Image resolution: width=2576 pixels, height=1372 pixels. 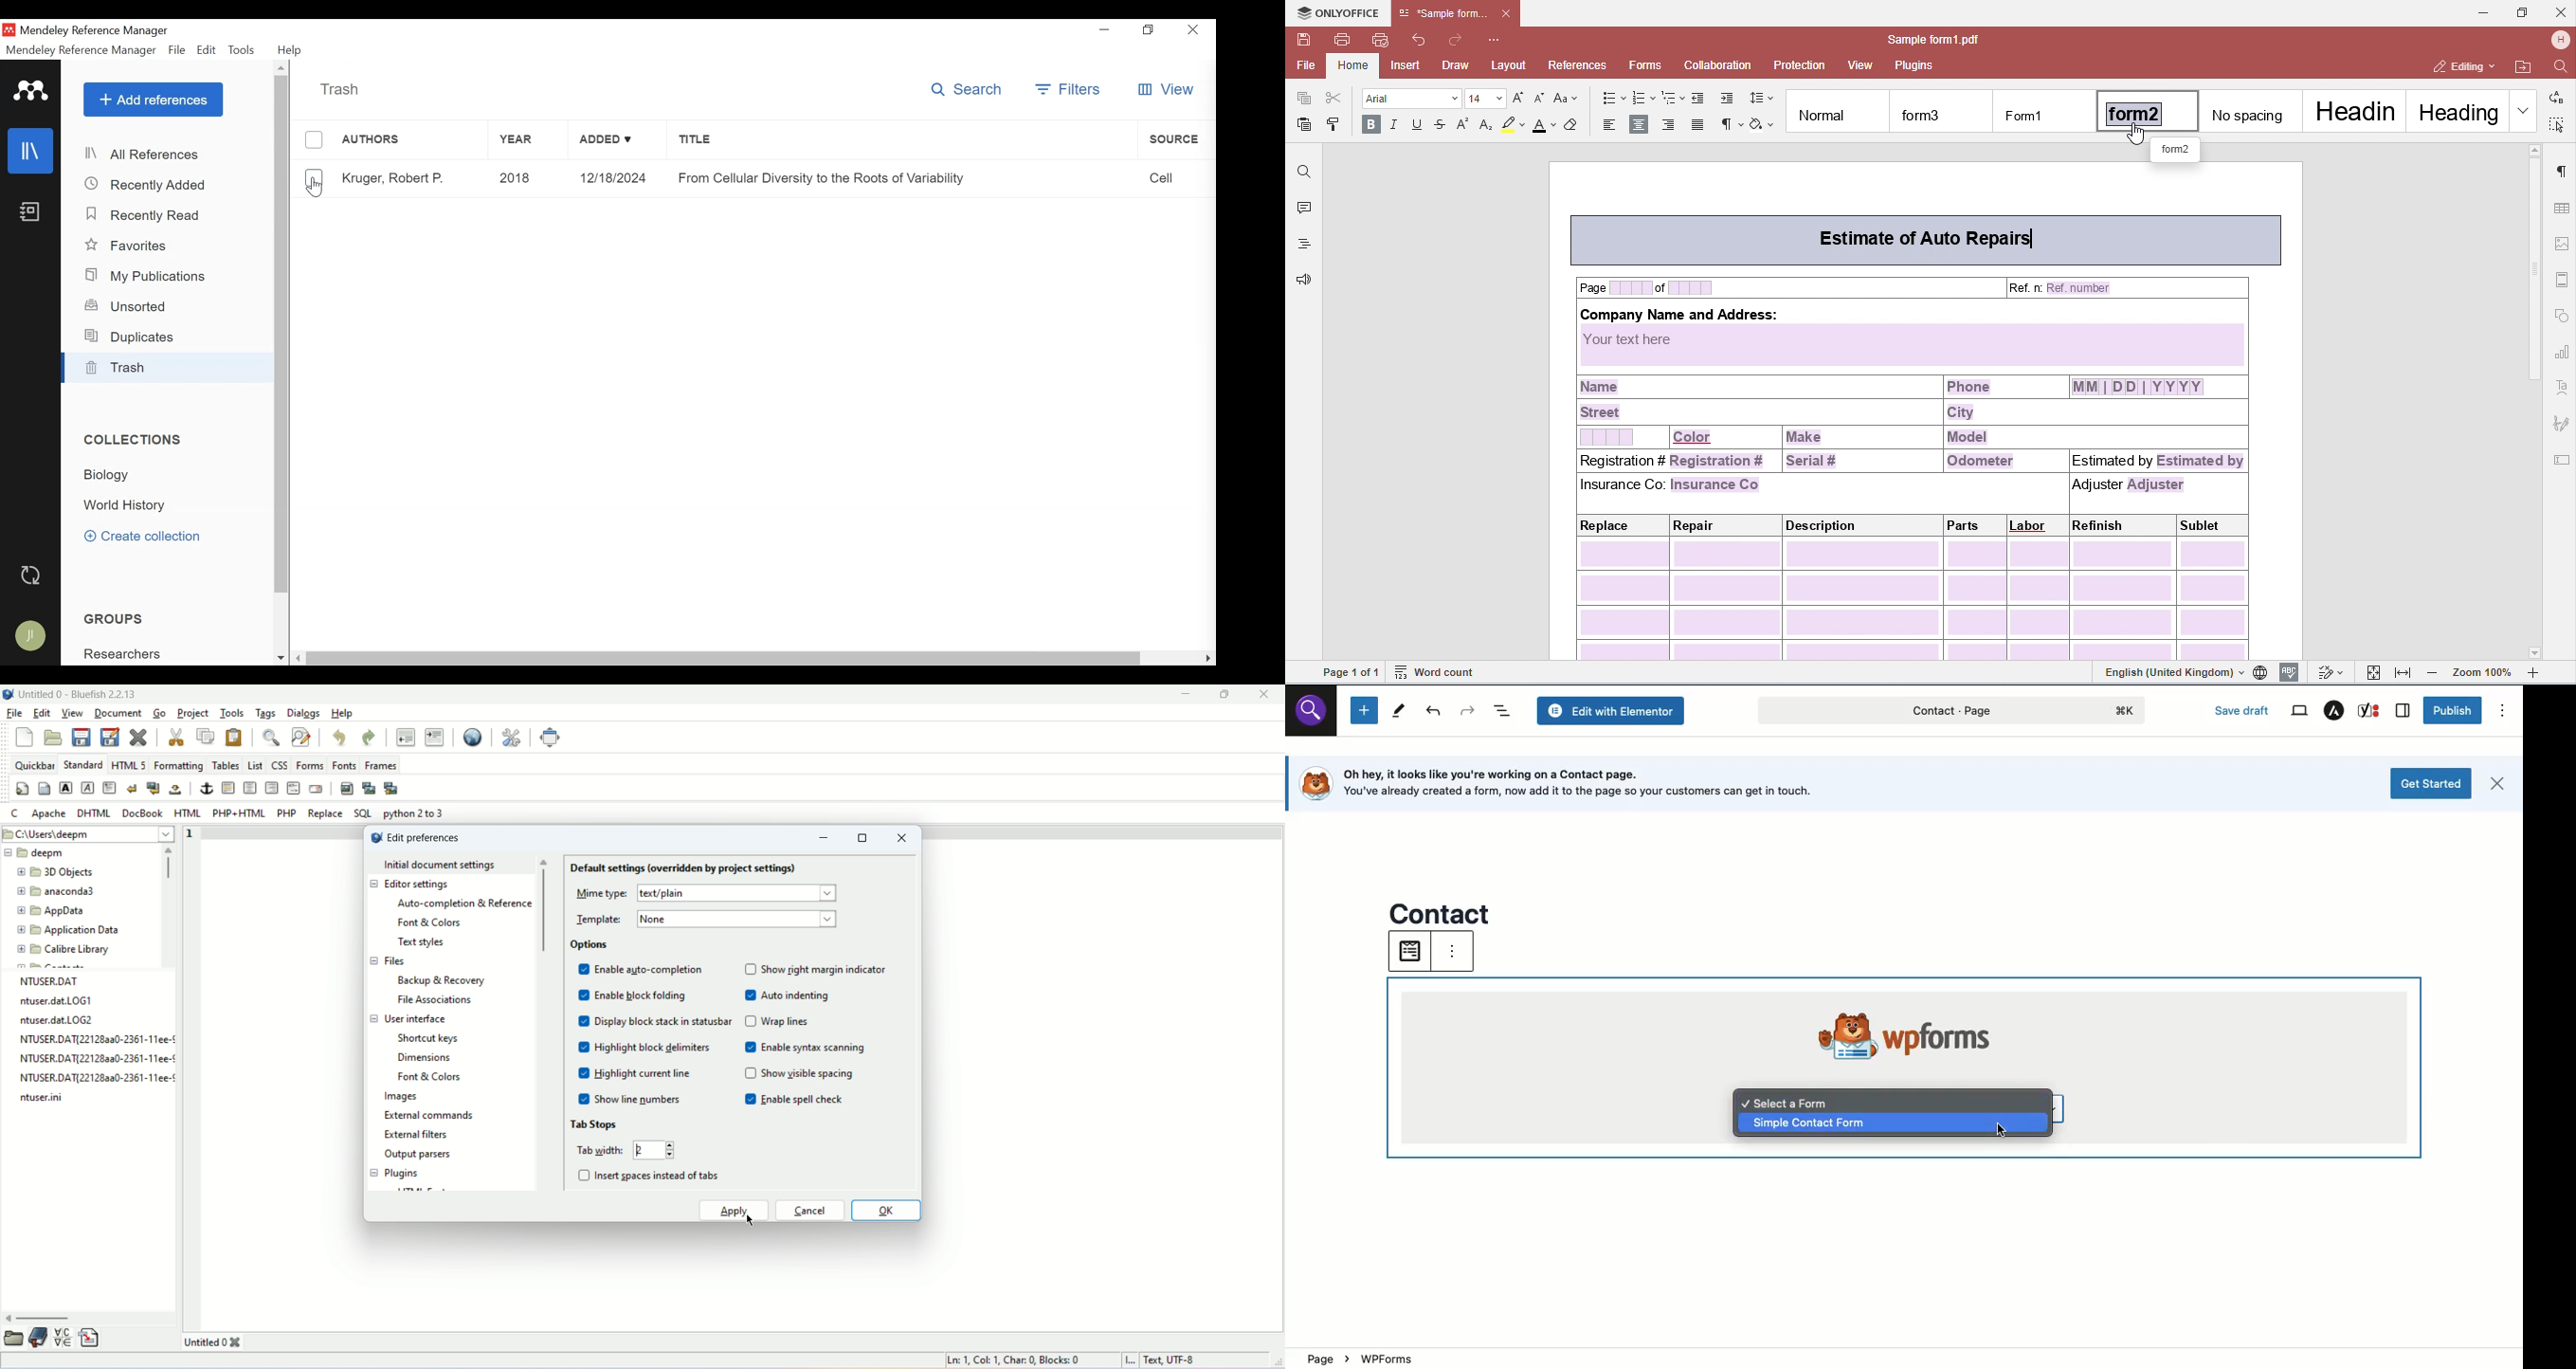 I want to click on Duplicates, so click(x=134, y=337).